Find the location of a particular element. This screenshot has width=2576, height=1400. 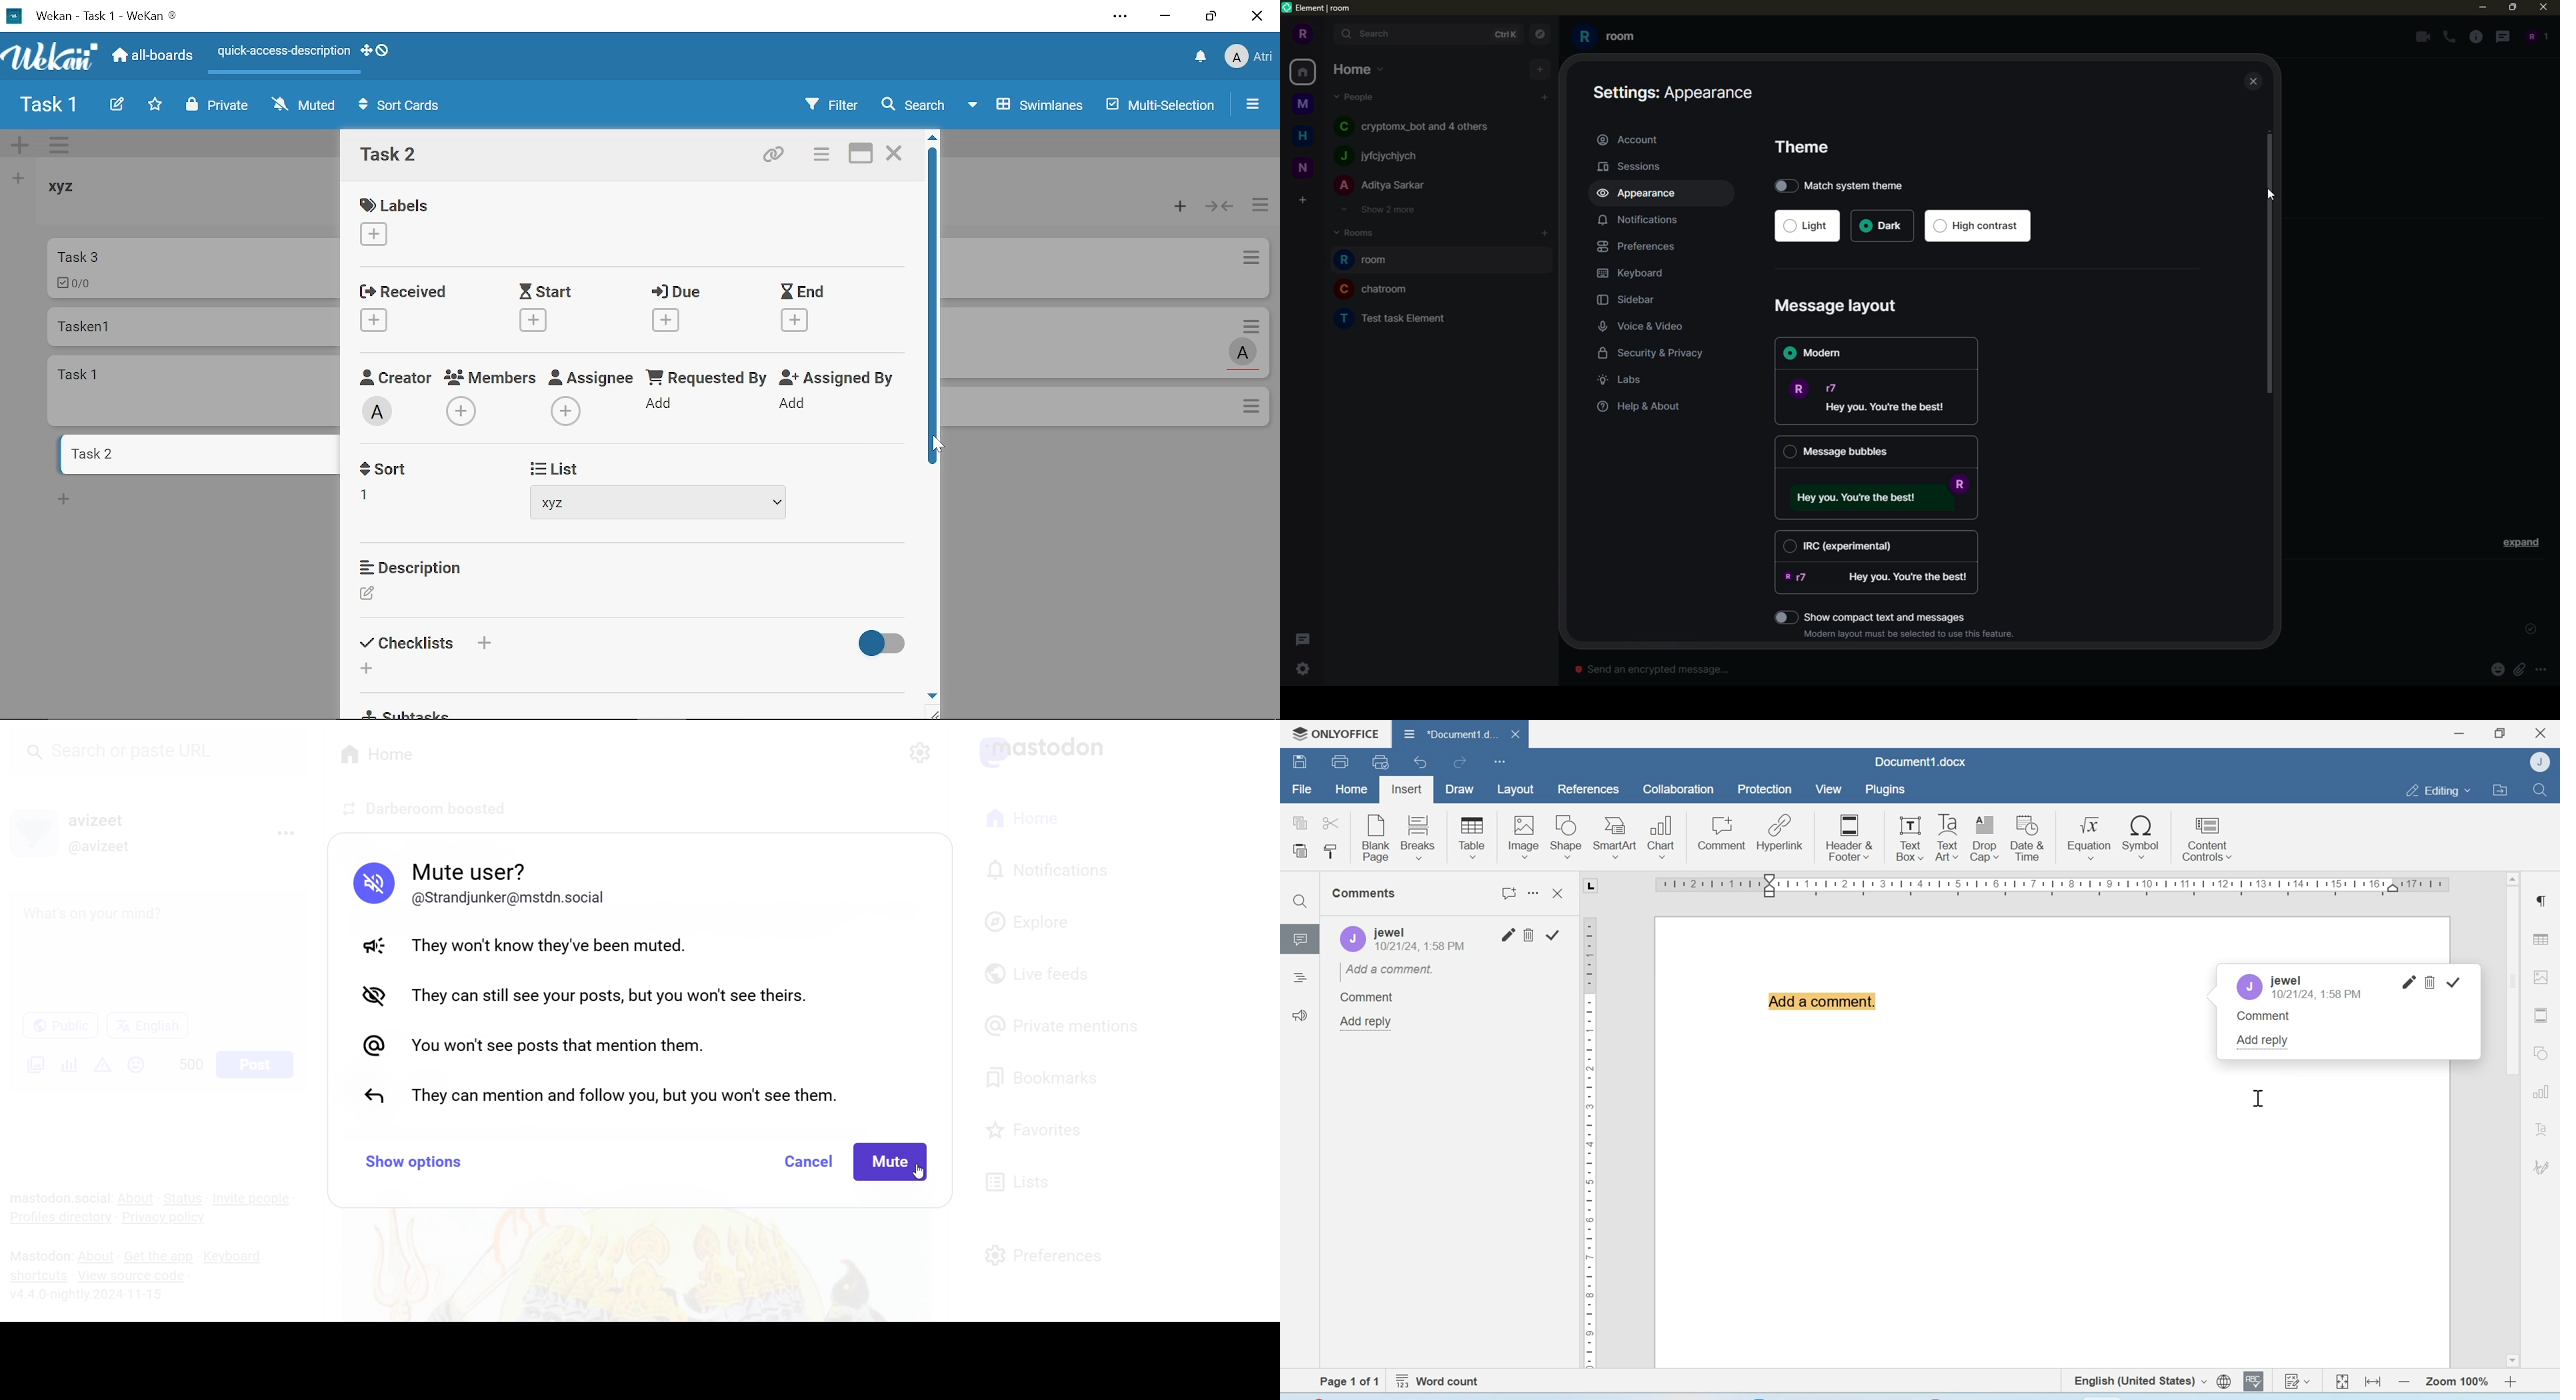

J is located at coordinates (1349, 940).